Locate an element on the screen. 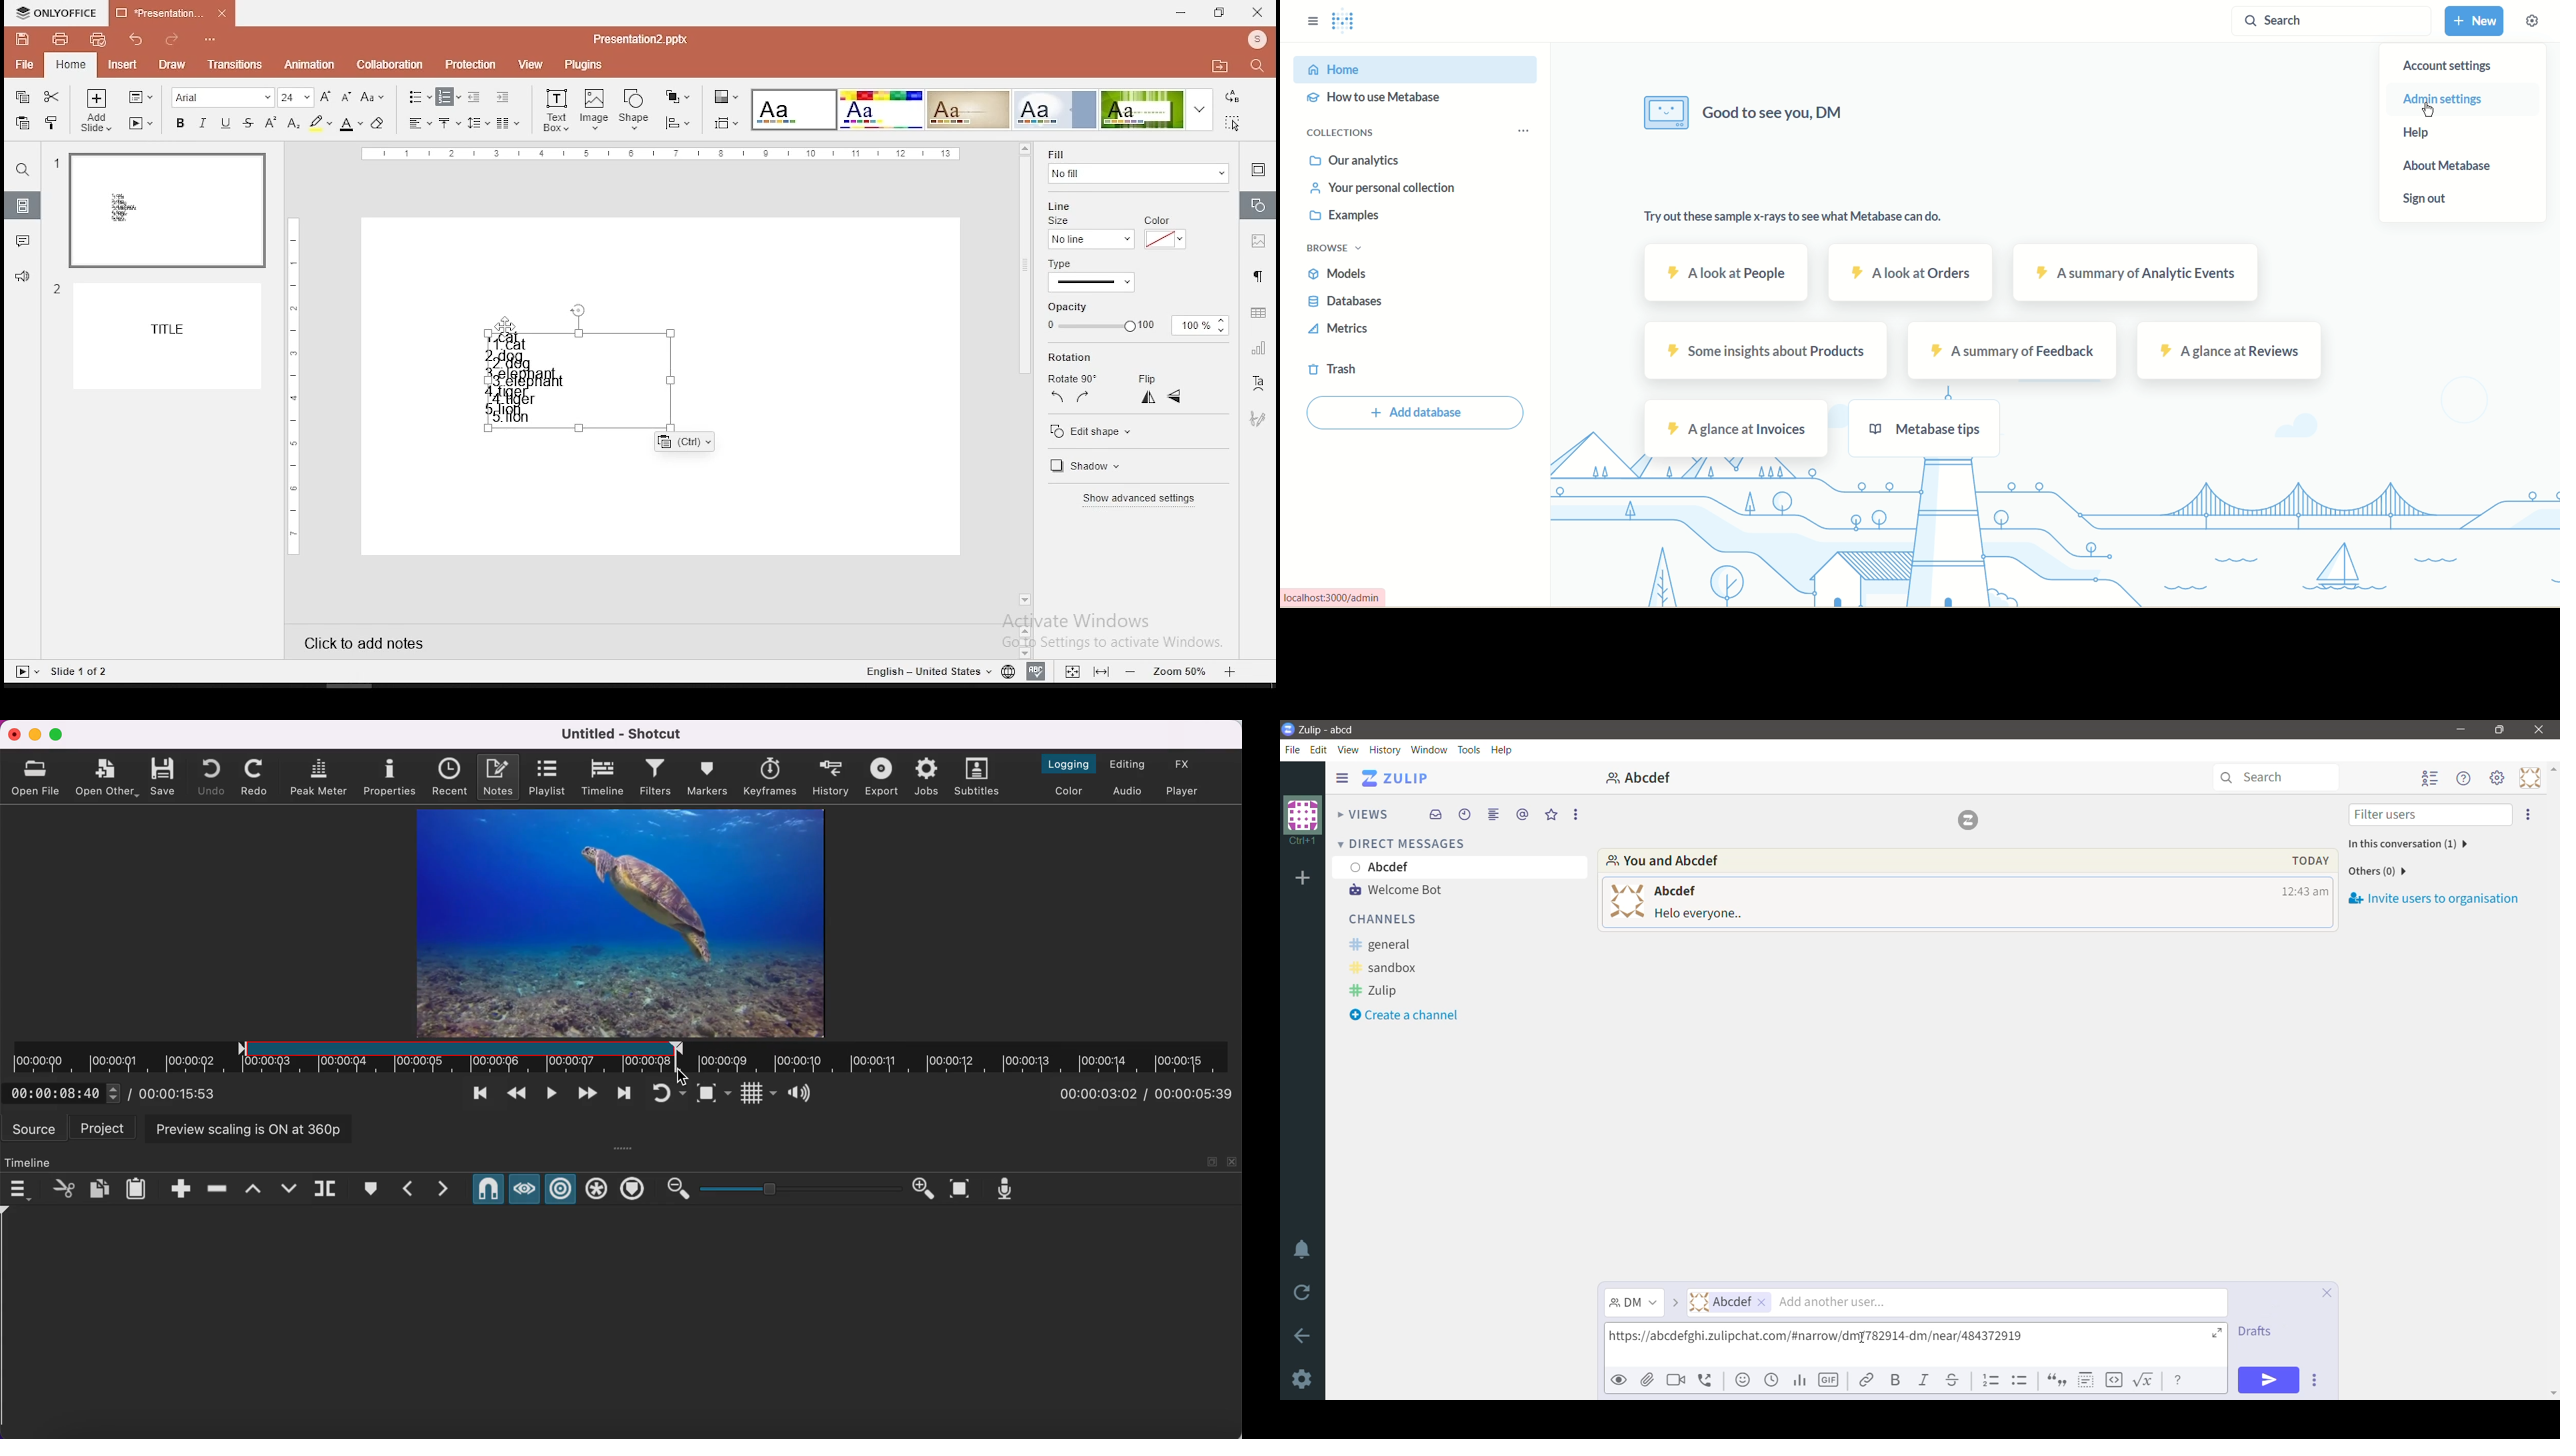 The image size is (2576, 1456). message is located at coordinates (1700, 915).